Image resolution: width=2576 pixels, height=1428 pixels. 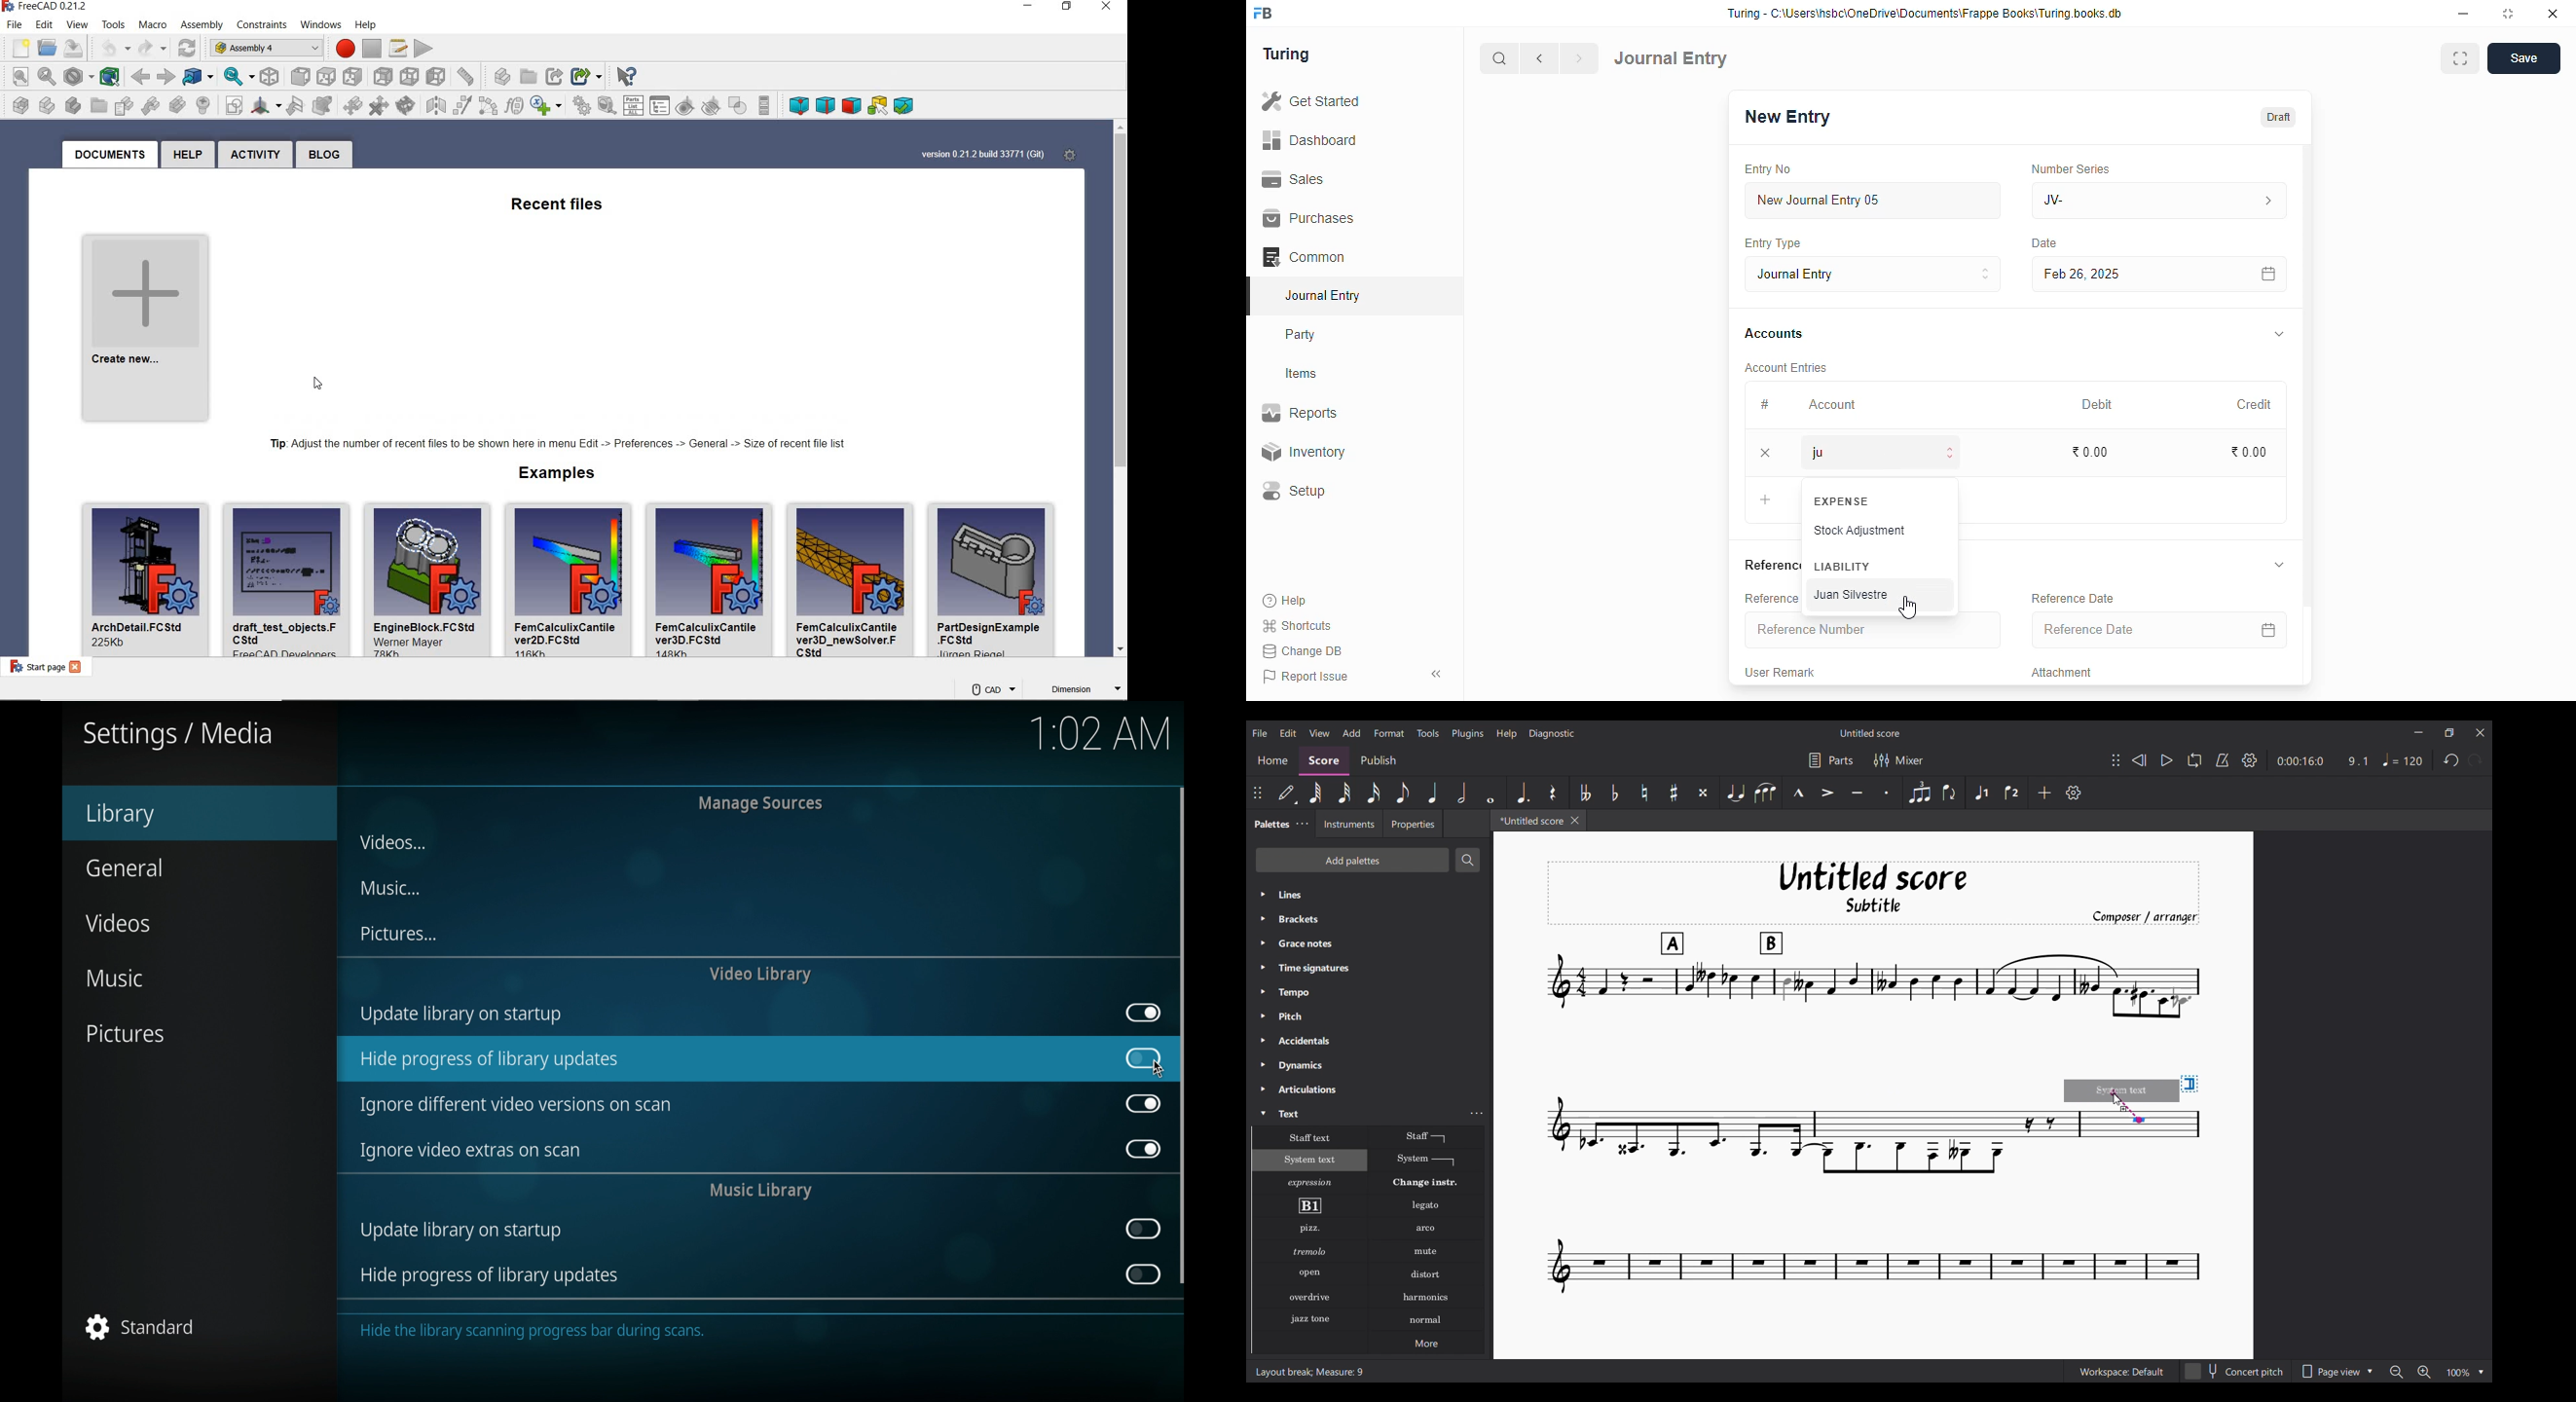 I want to click on credit, so click(x=2256, y=404).